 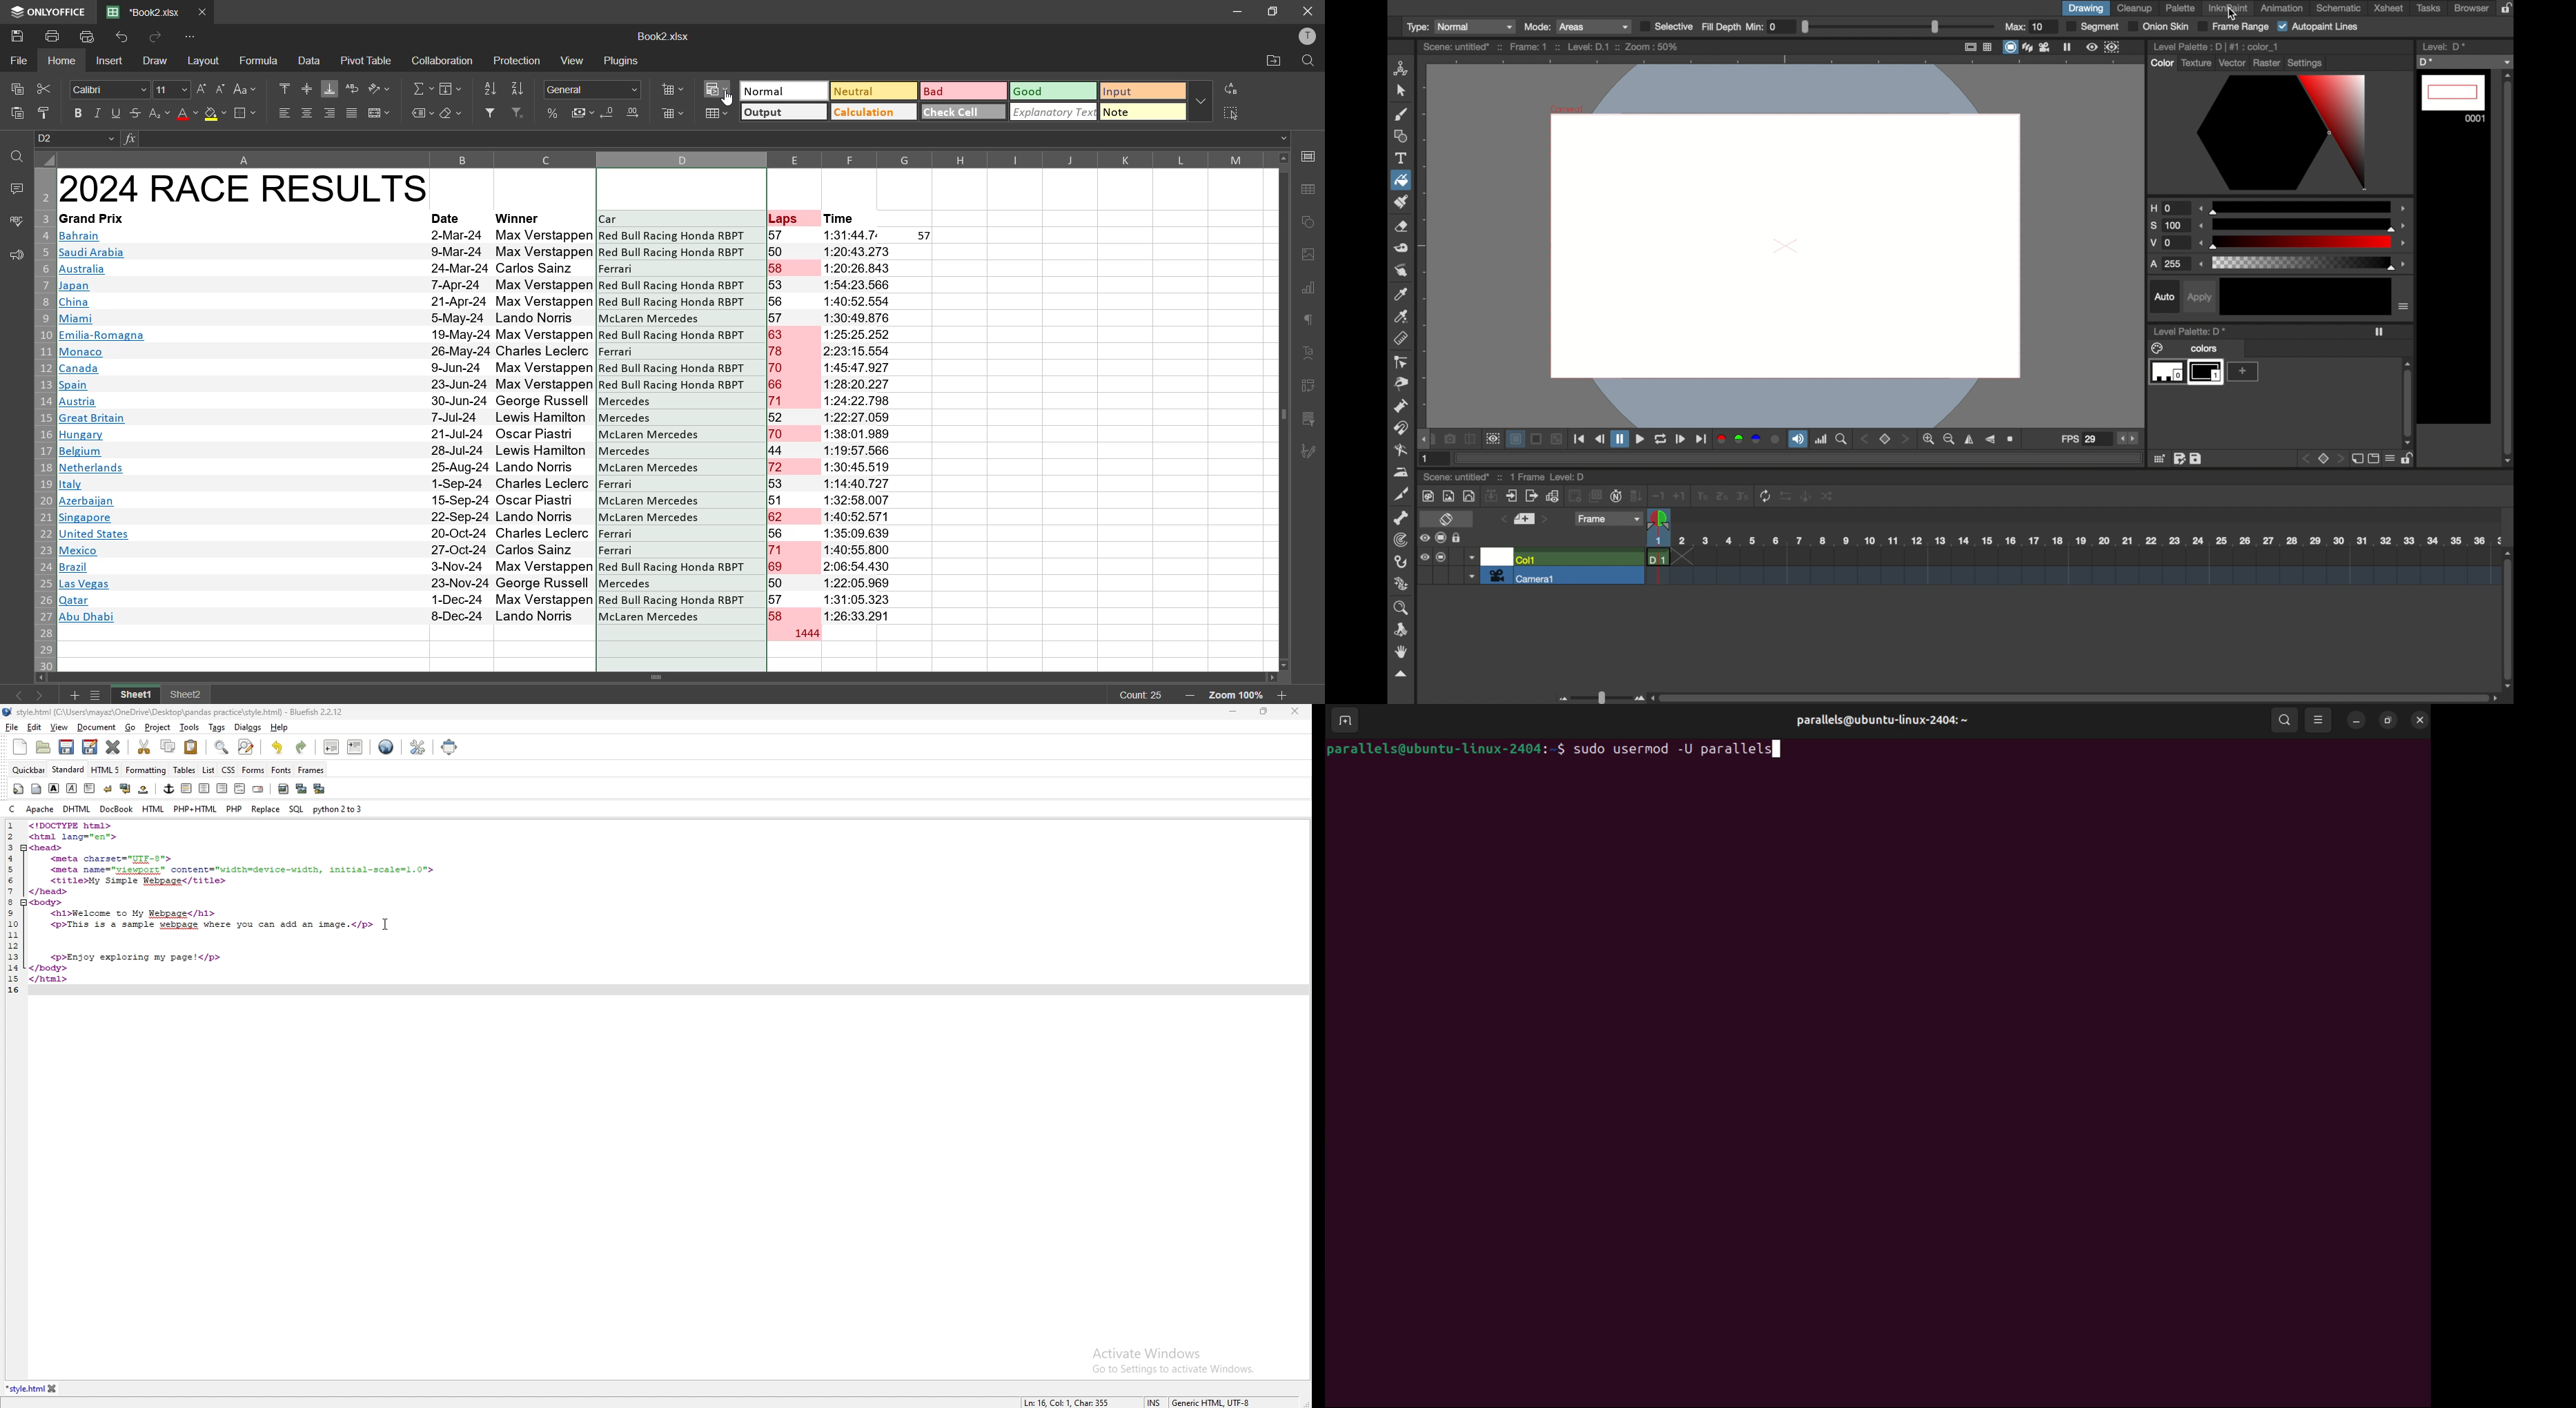 I want to click on fill color, so click(x=215, y=115).